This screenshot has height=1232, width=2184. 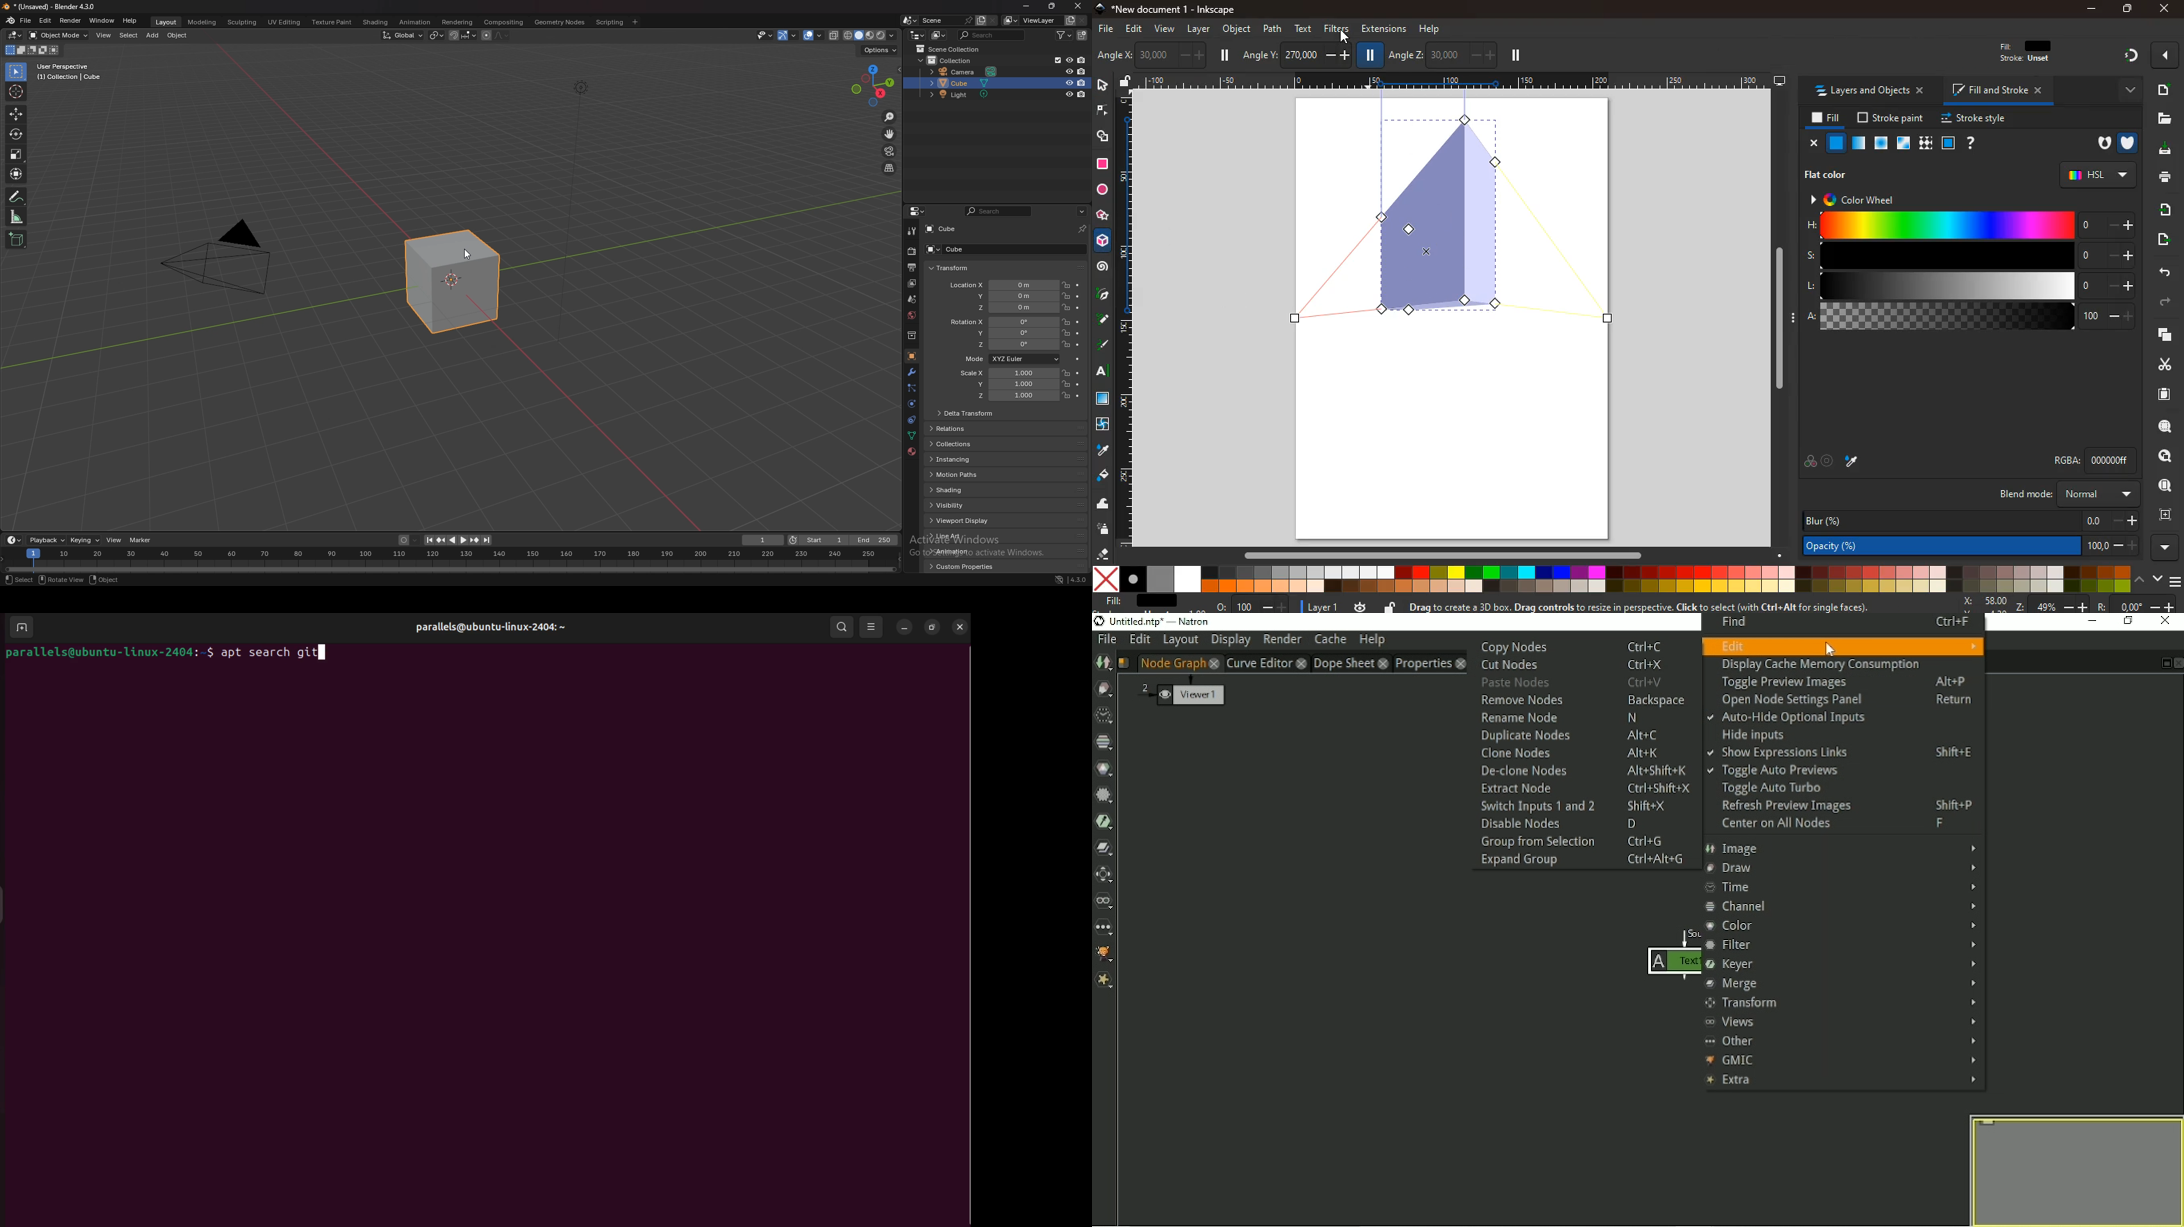 I want to click on blur, so click(x=1968, y=520).